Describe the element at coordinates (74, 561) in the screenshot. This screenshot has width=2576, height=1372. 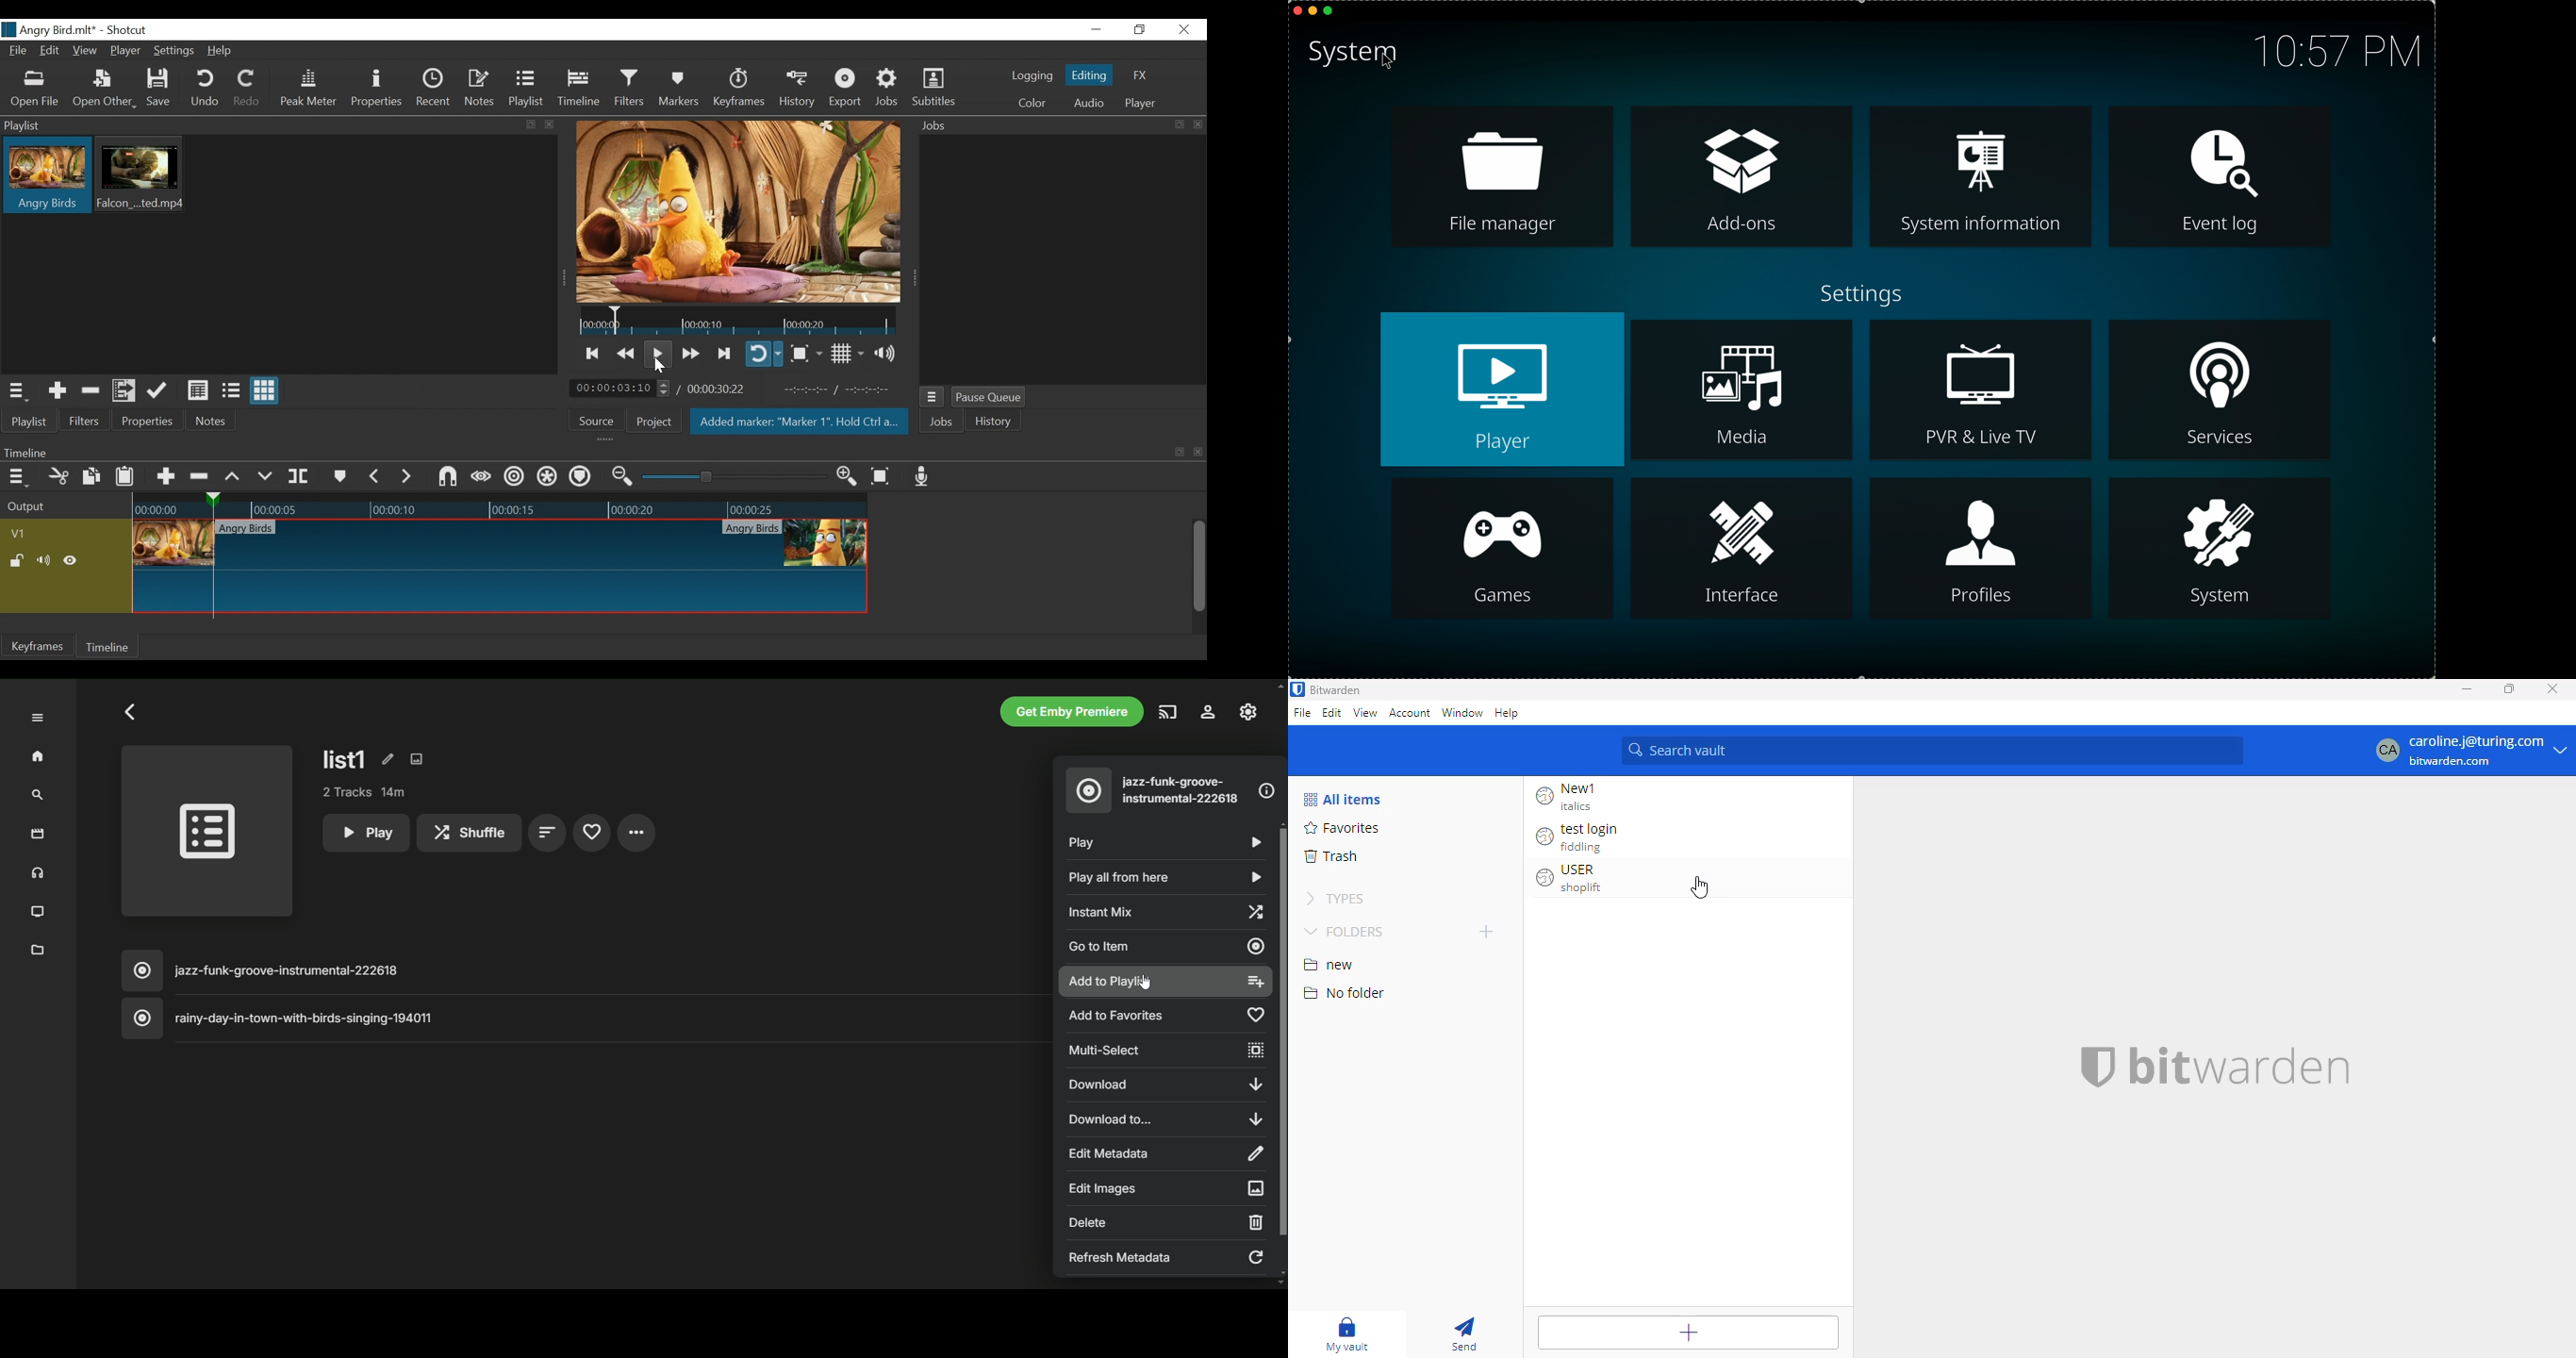
I see `Hide` at that location.